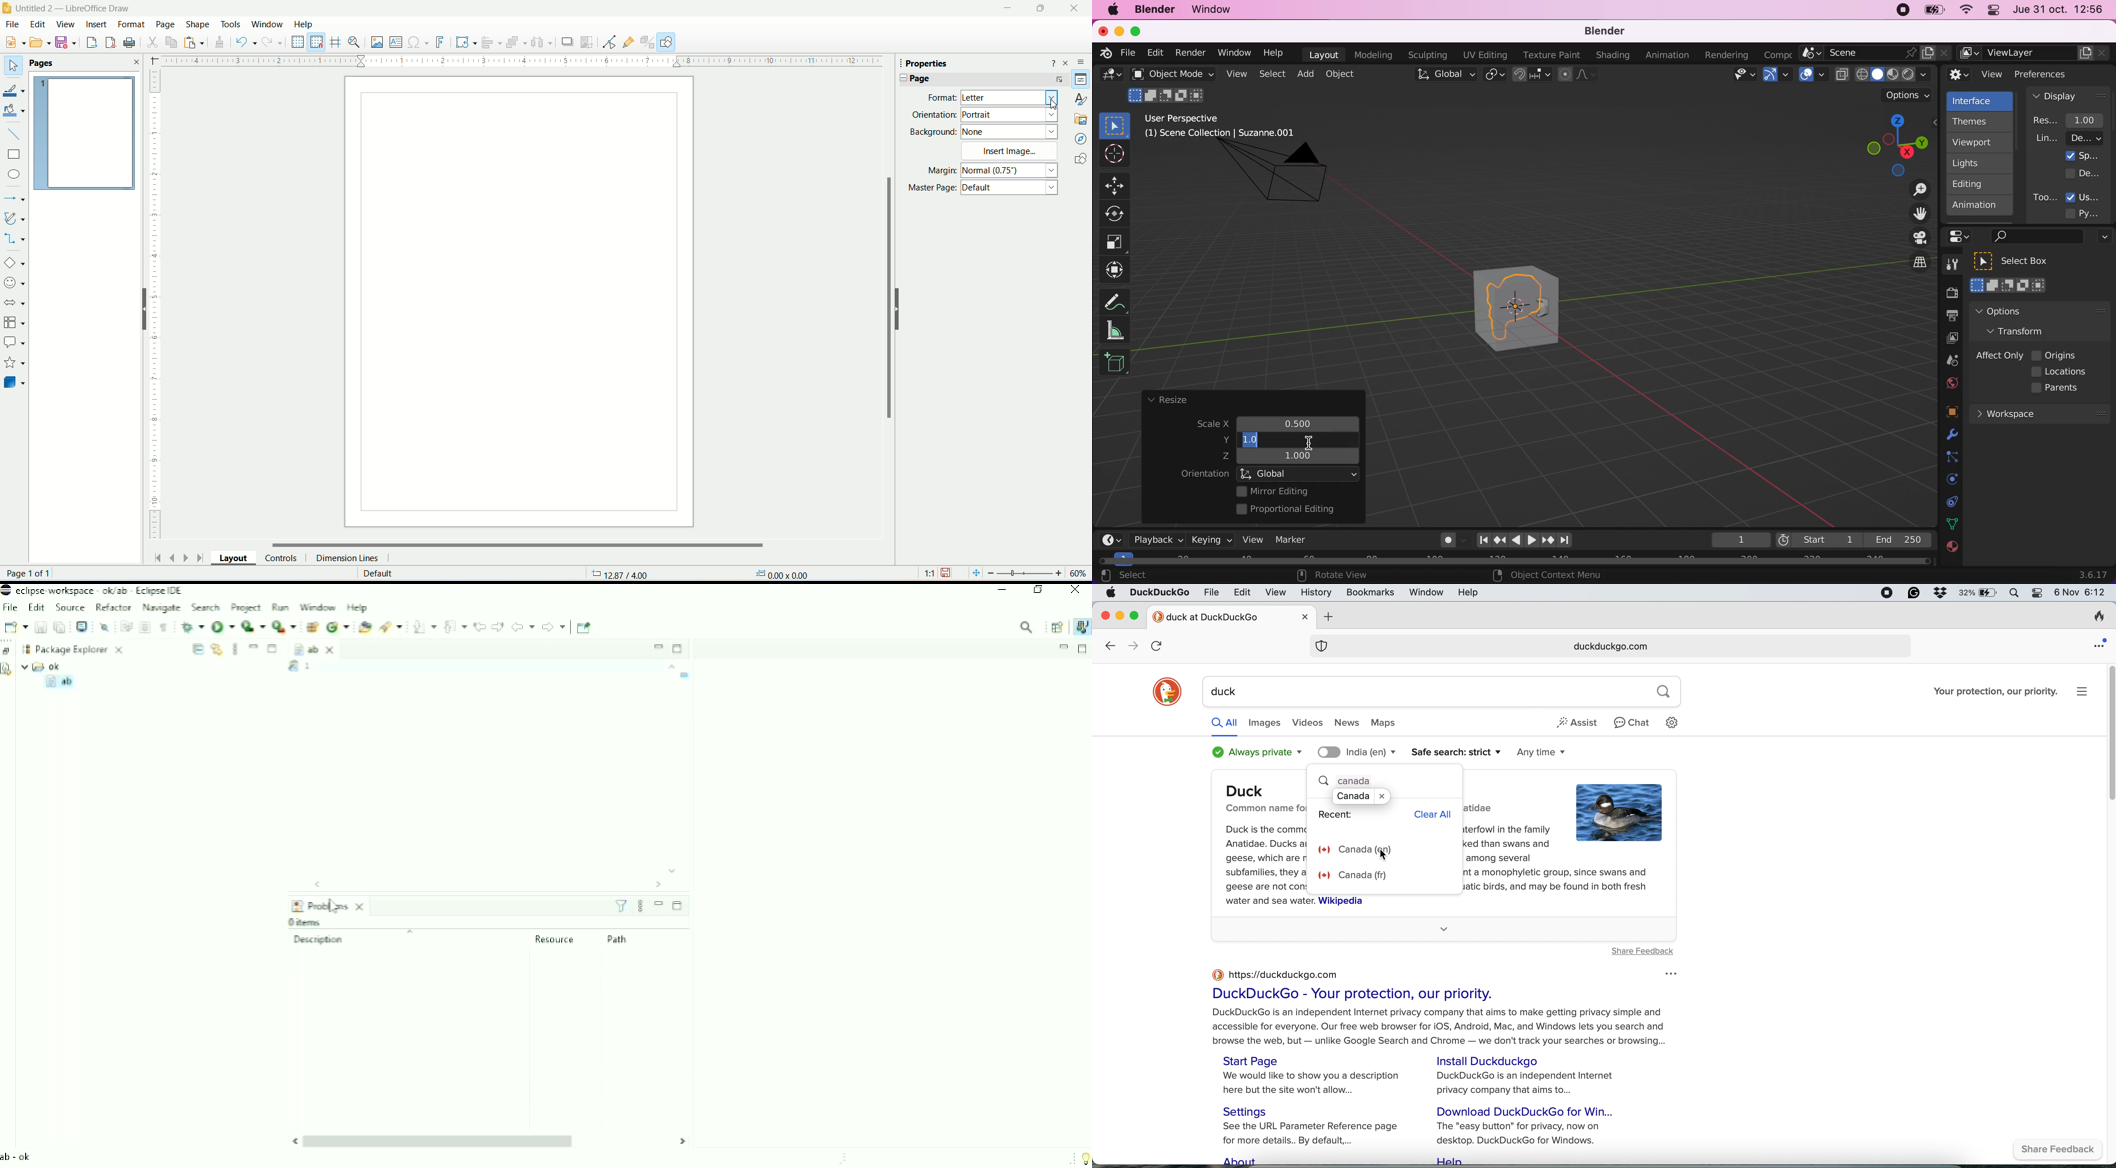  I want to click on export directly as PDF, so click(113, 42).